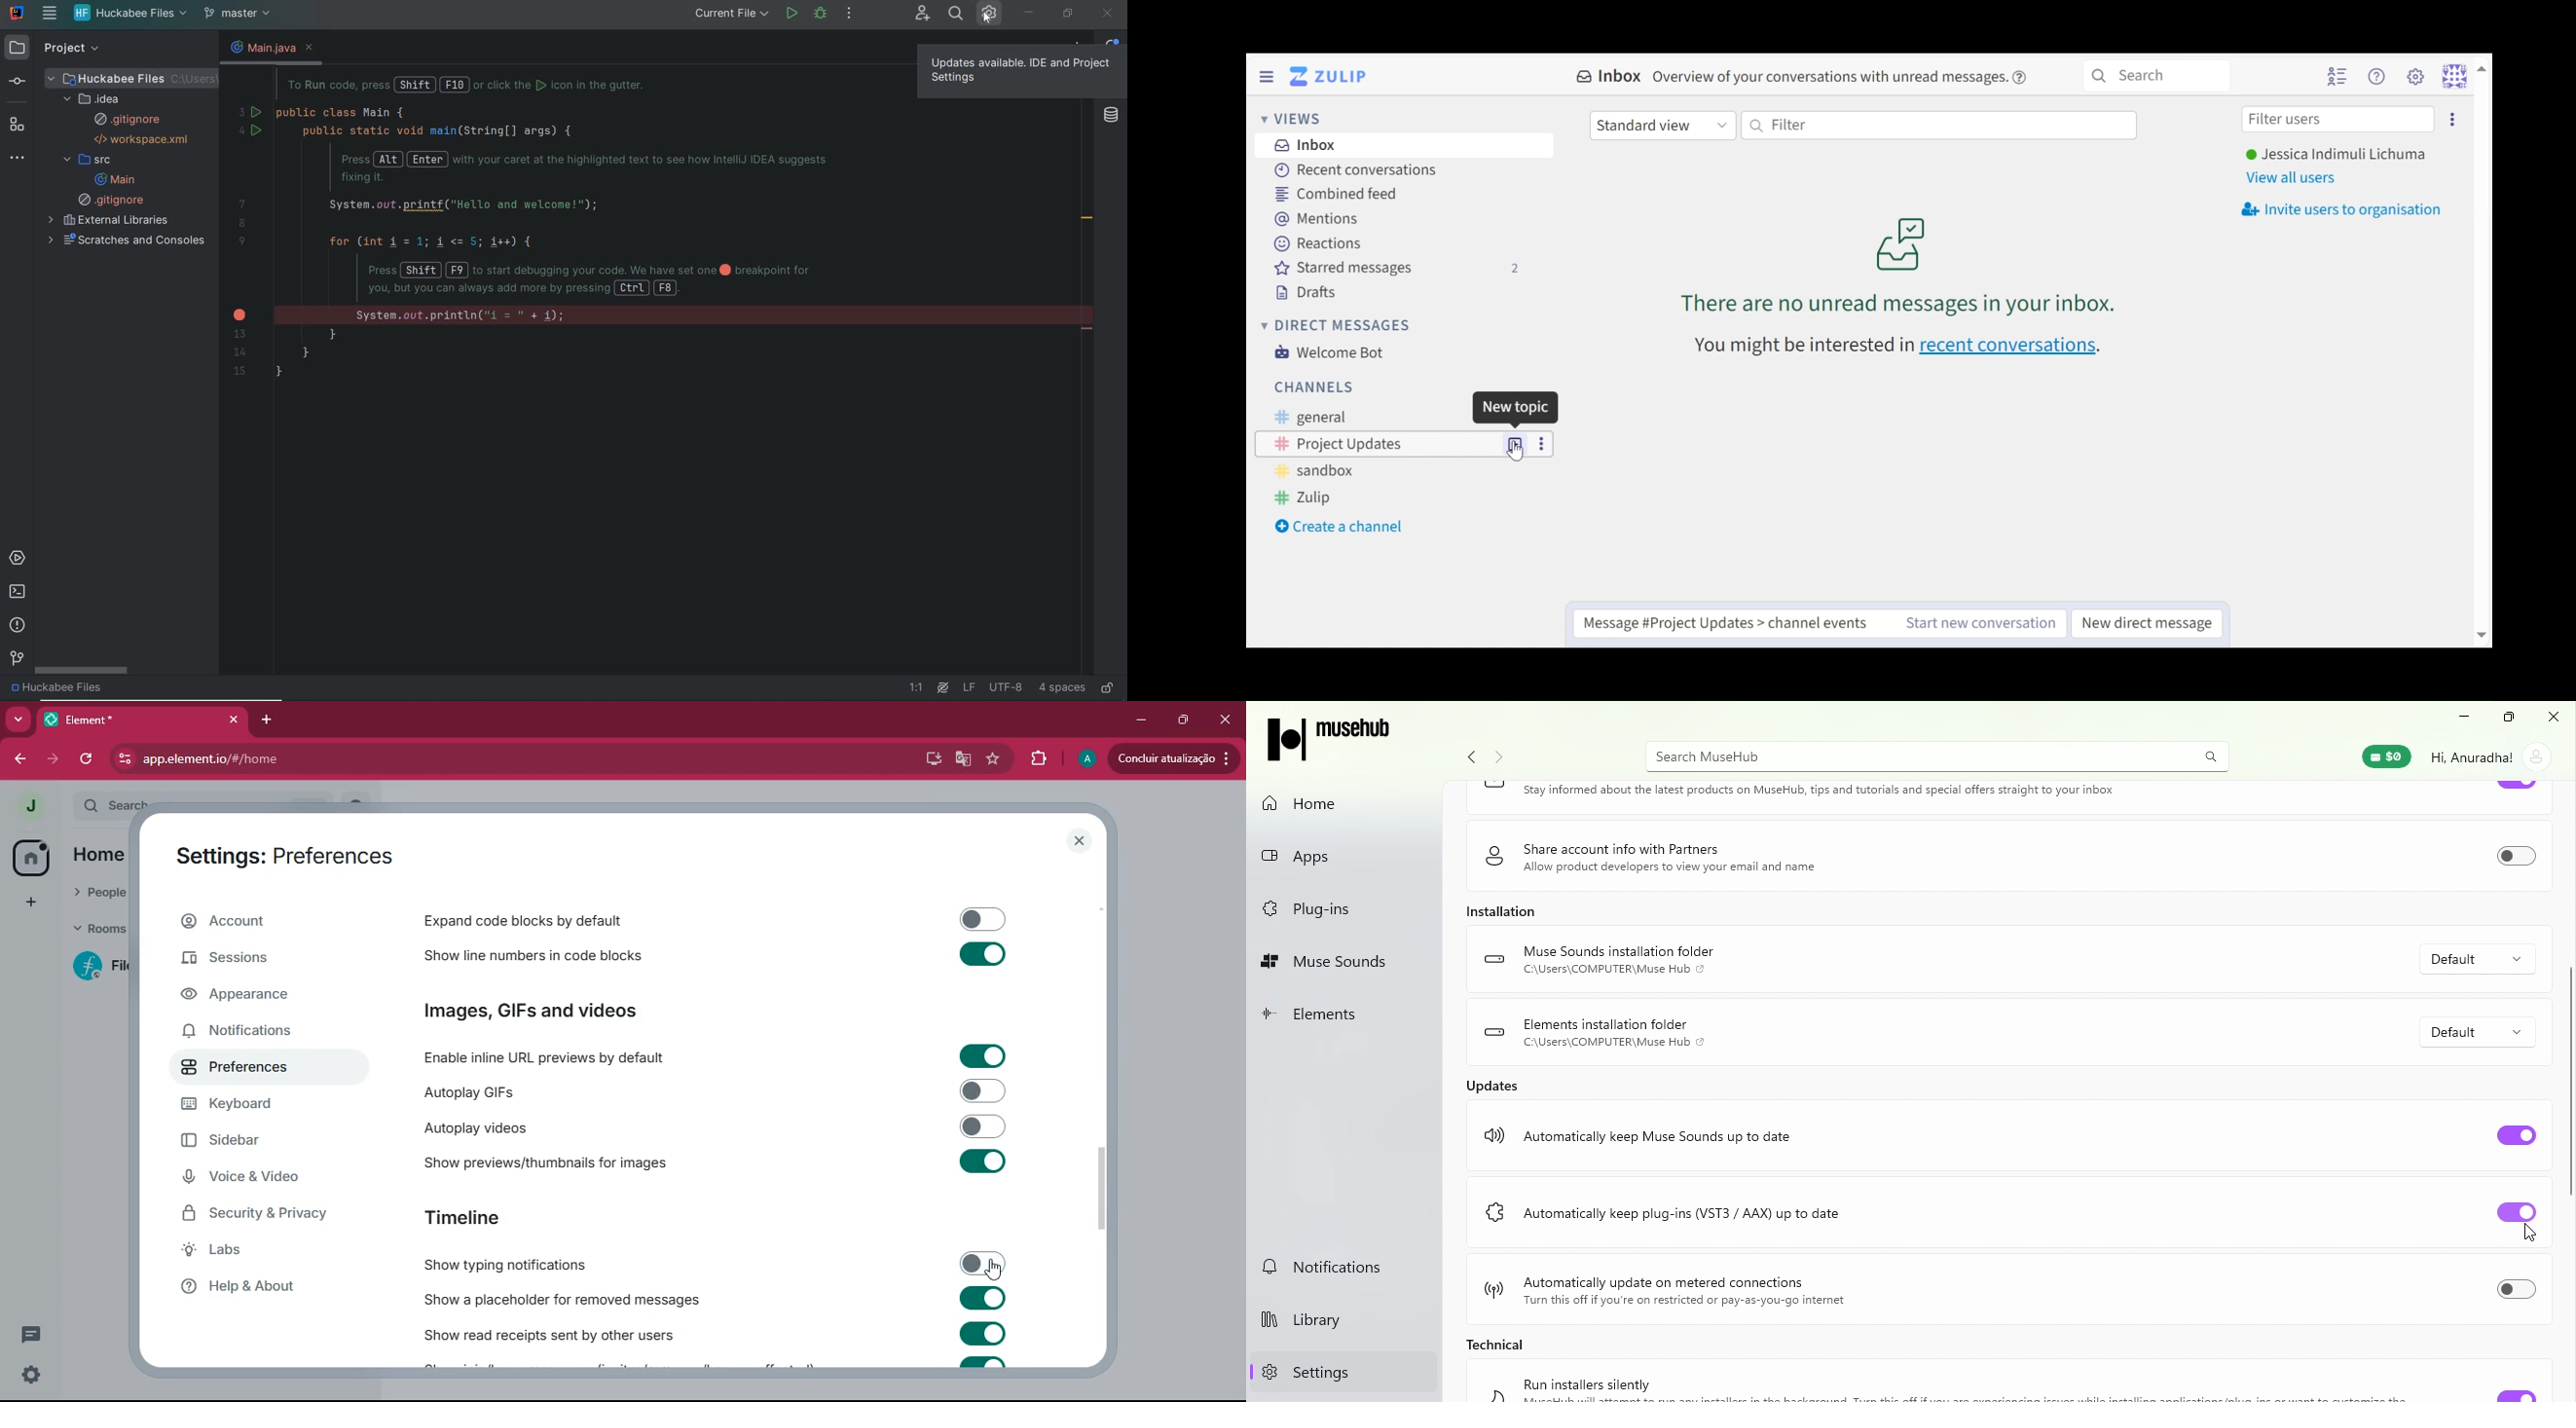 The image size is (2576, 1428). What do you see at coordinates (1306, 146) in the screenshot?
I see `Inbox` at bounding box center [1306, 146].